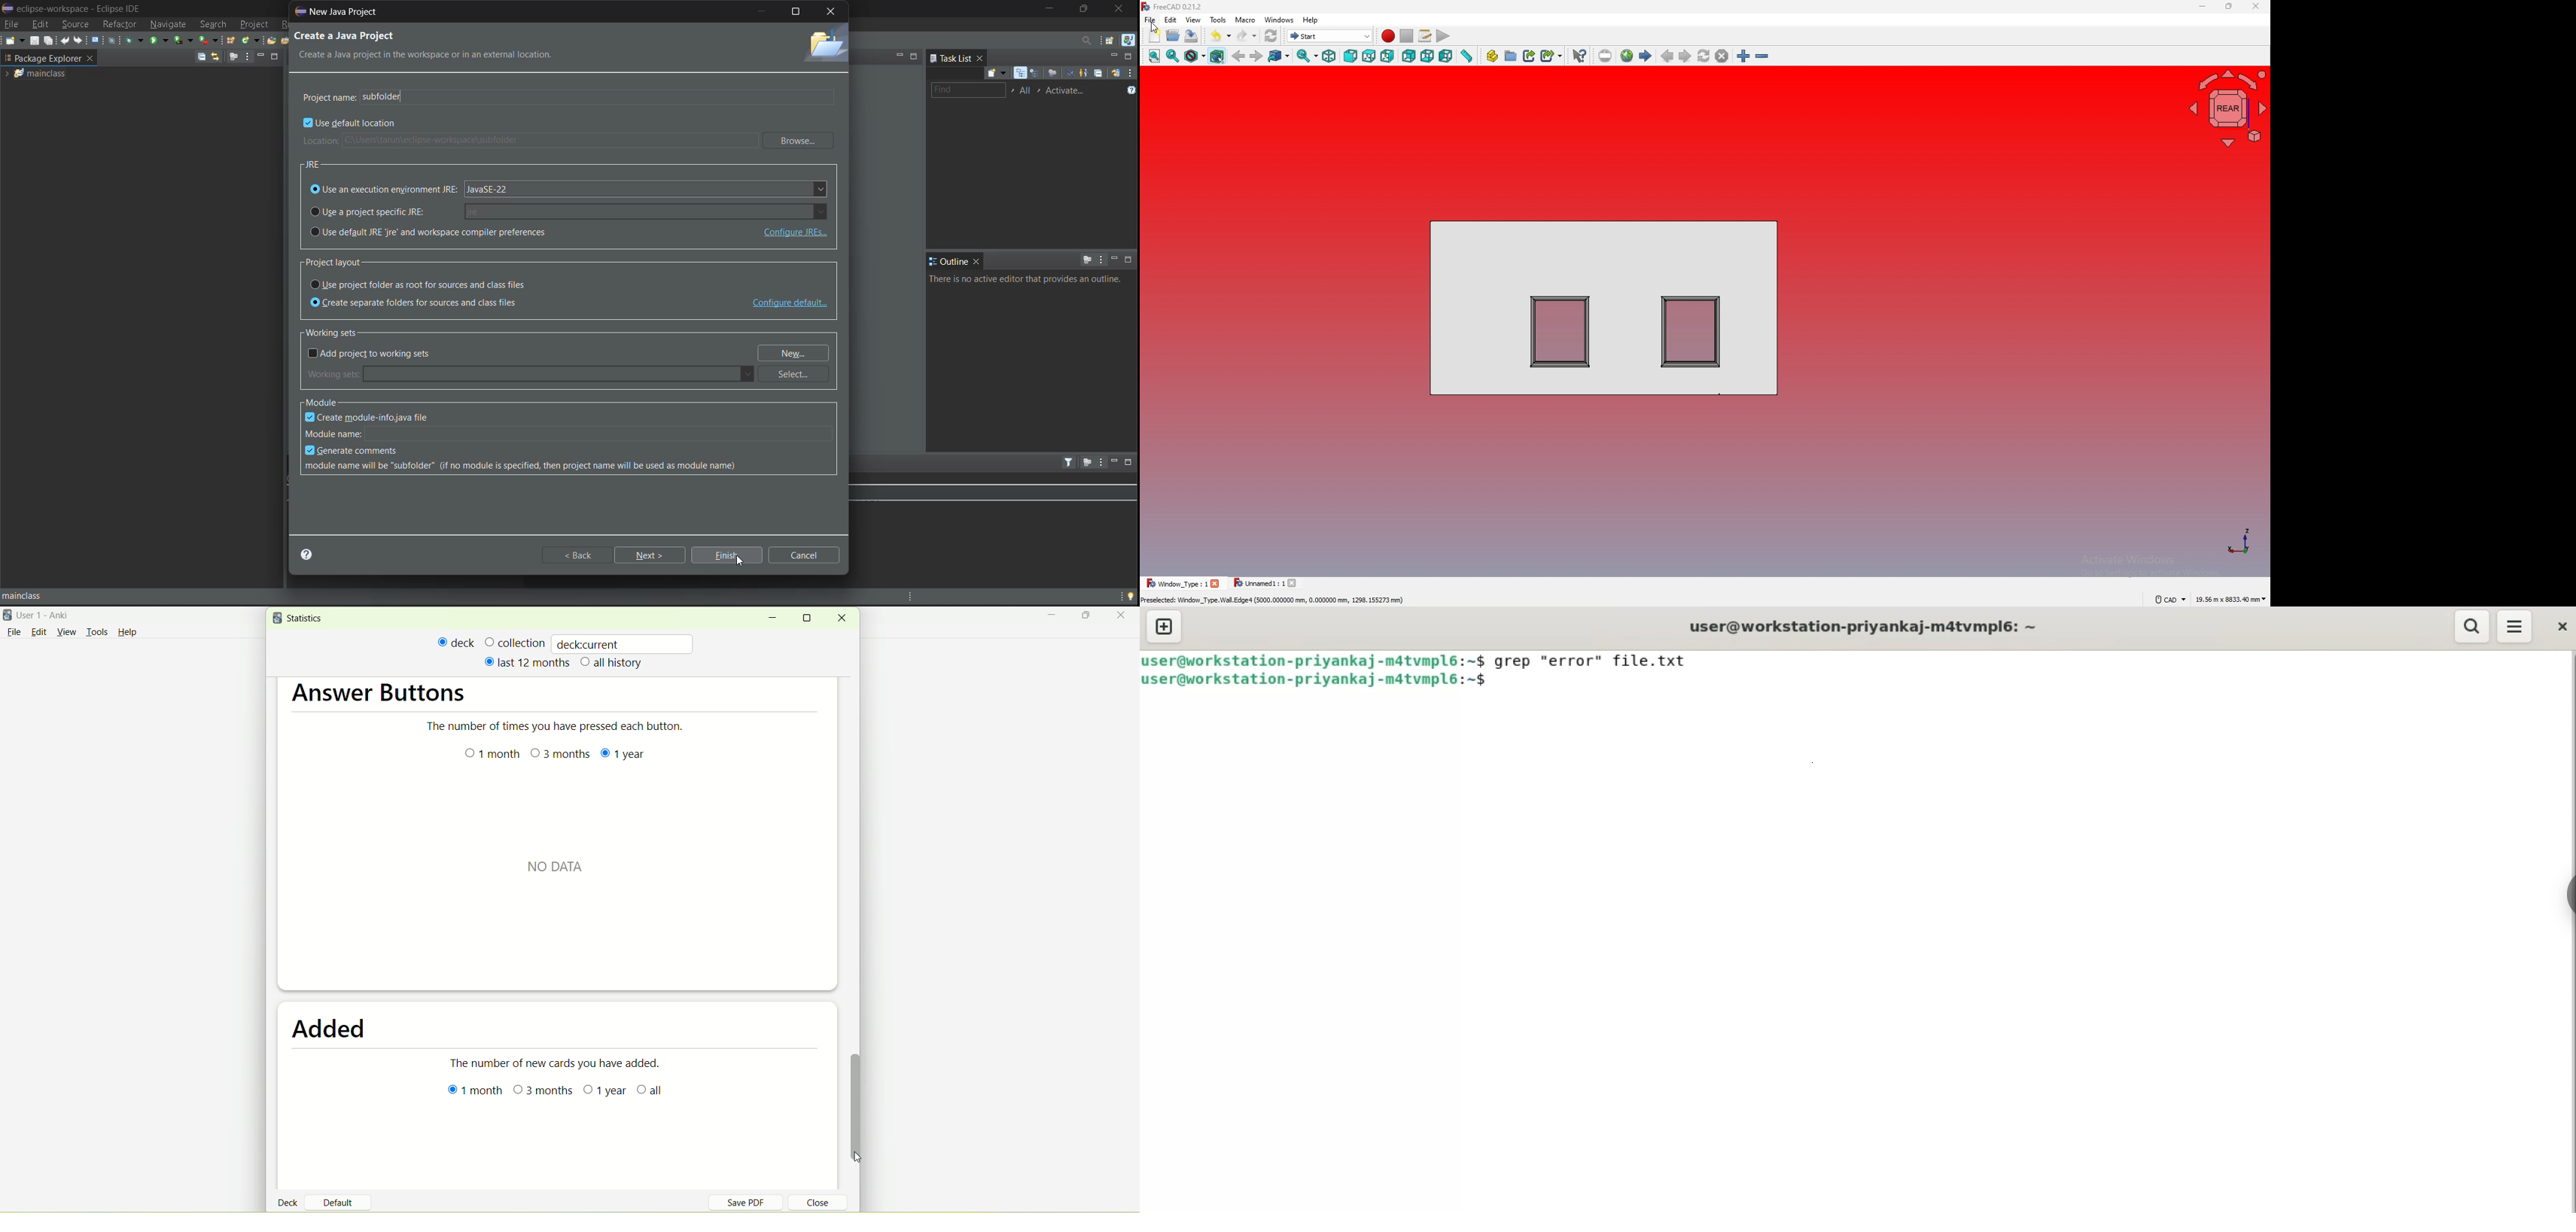 This screenshot has height=1232, width=2576. What do you see at coordinates (800, 141) in the screenshot?
I see `browse` at bounding box center [800, 141].